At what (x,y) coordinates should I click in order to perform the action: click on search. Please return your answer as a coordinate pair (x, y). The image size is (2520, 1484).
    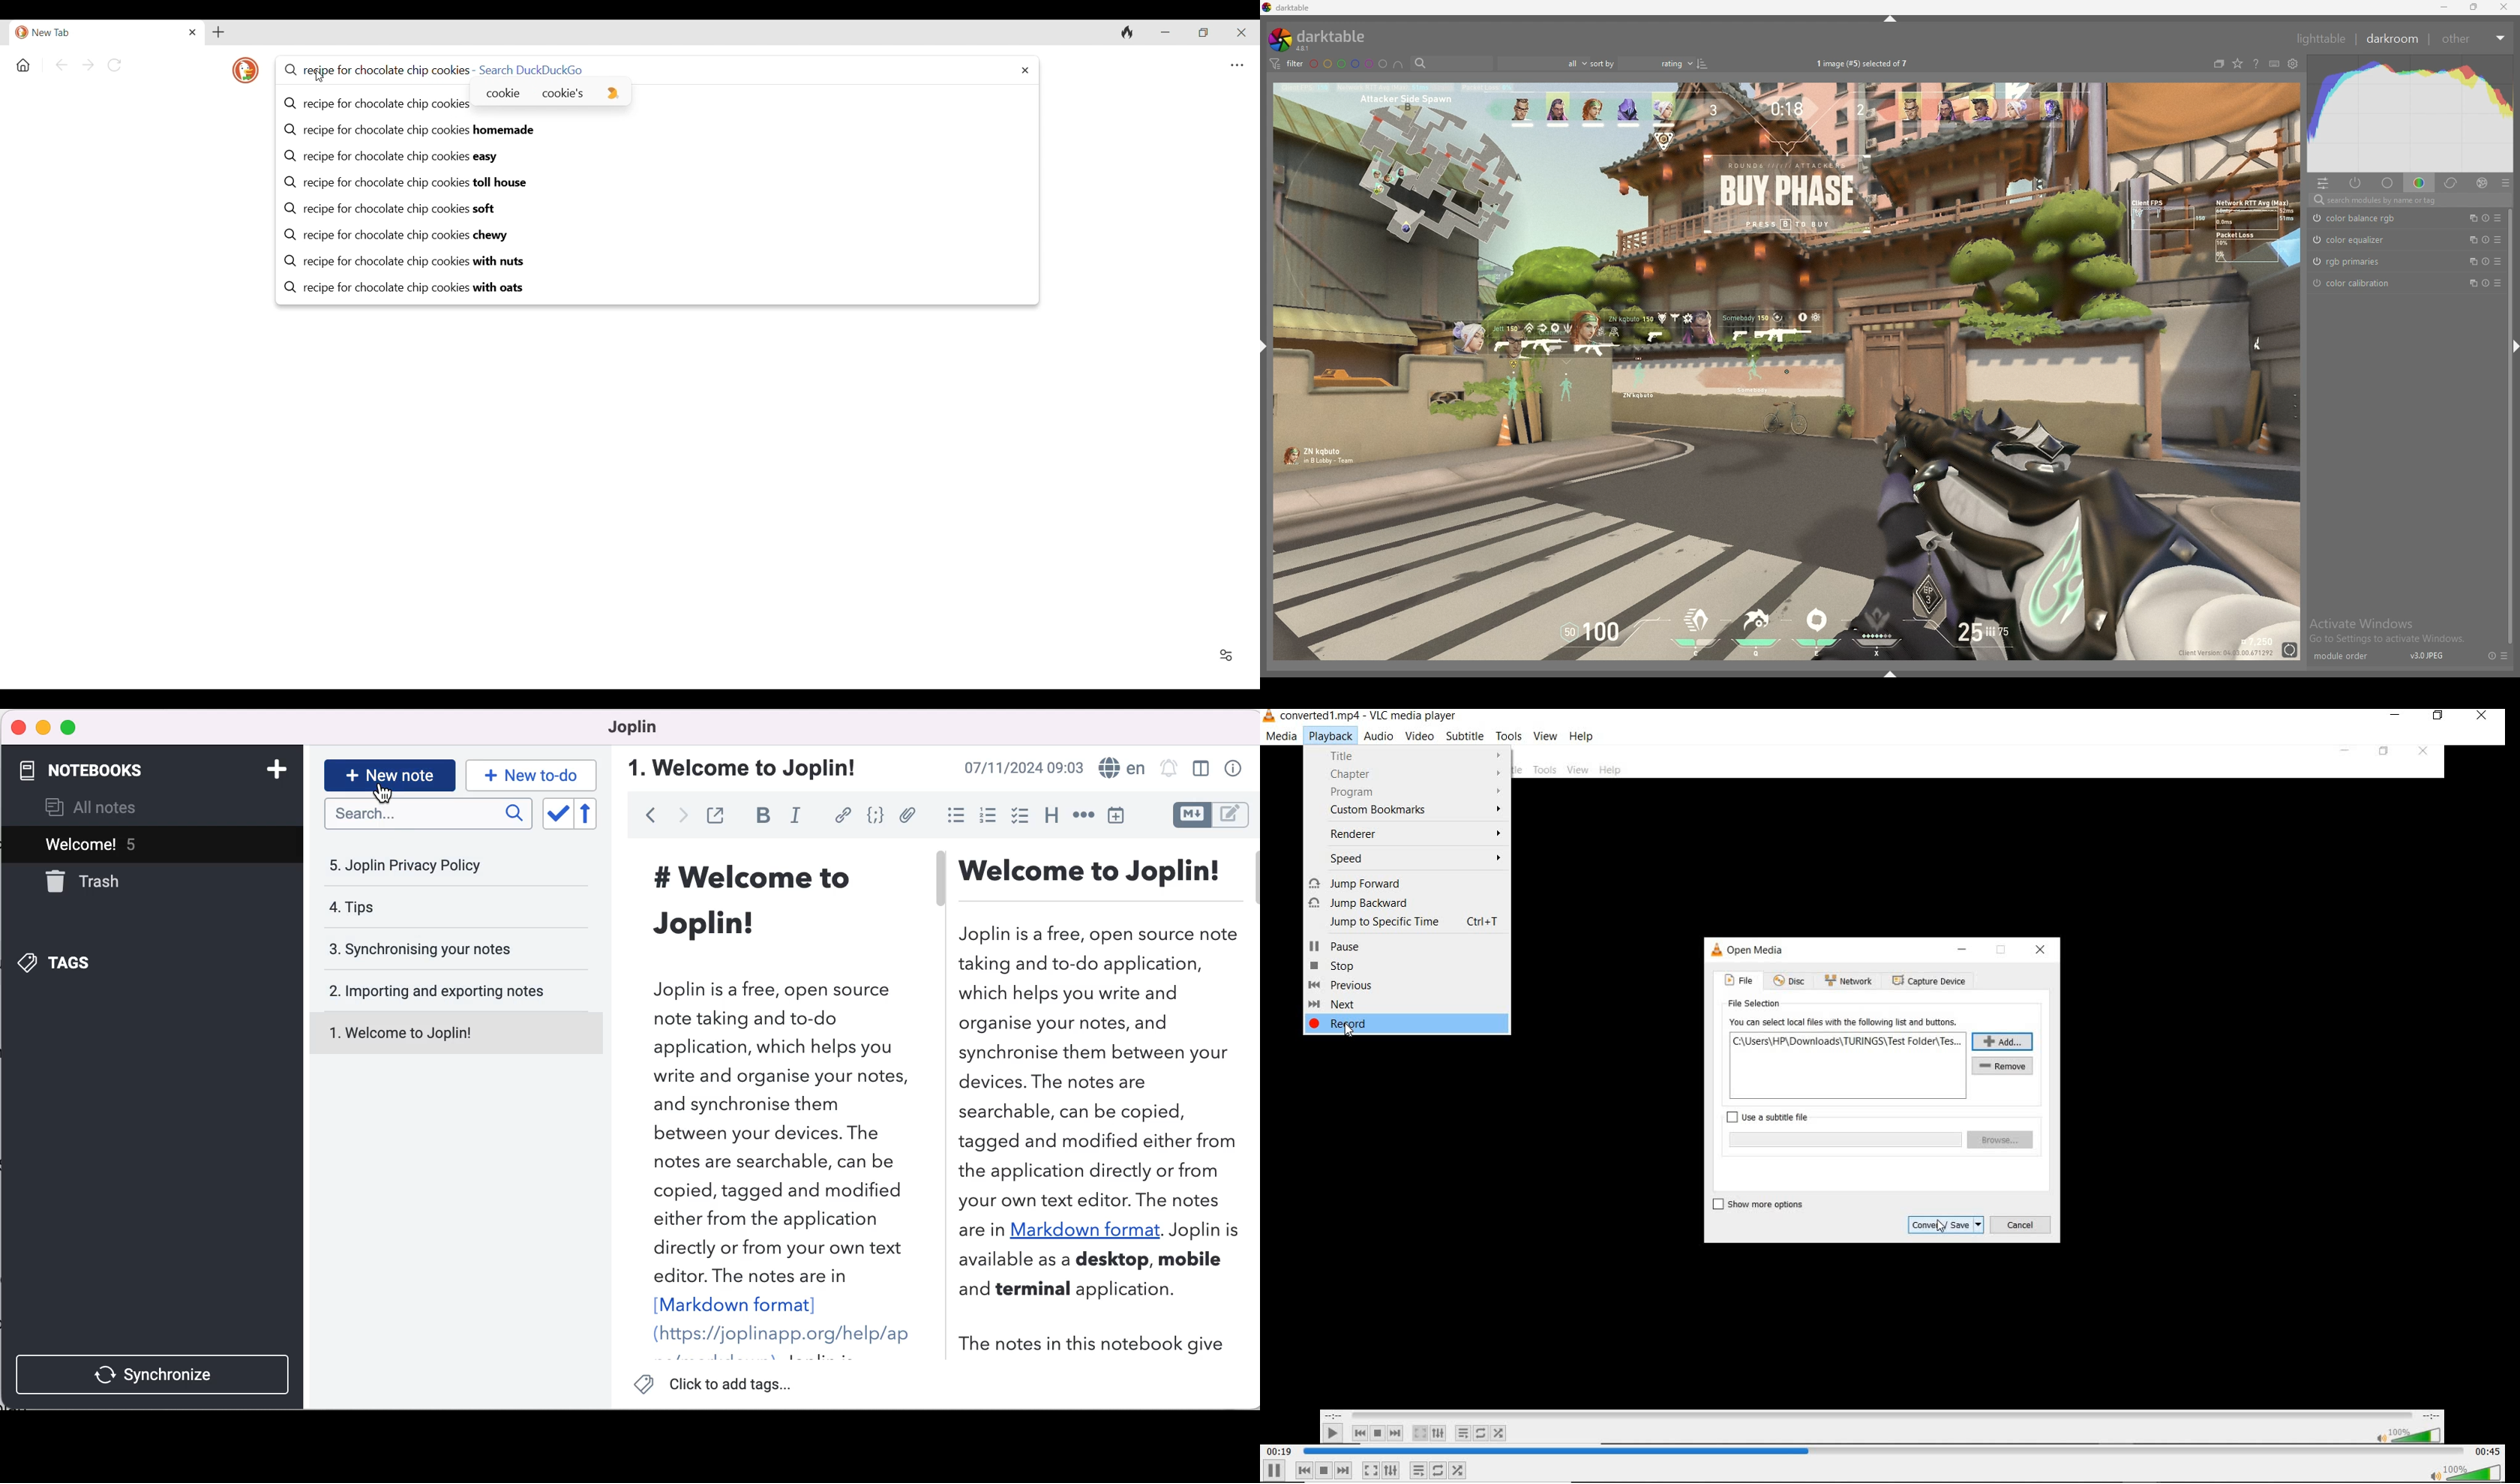
    Looking at the image, I should click on (426, 815).